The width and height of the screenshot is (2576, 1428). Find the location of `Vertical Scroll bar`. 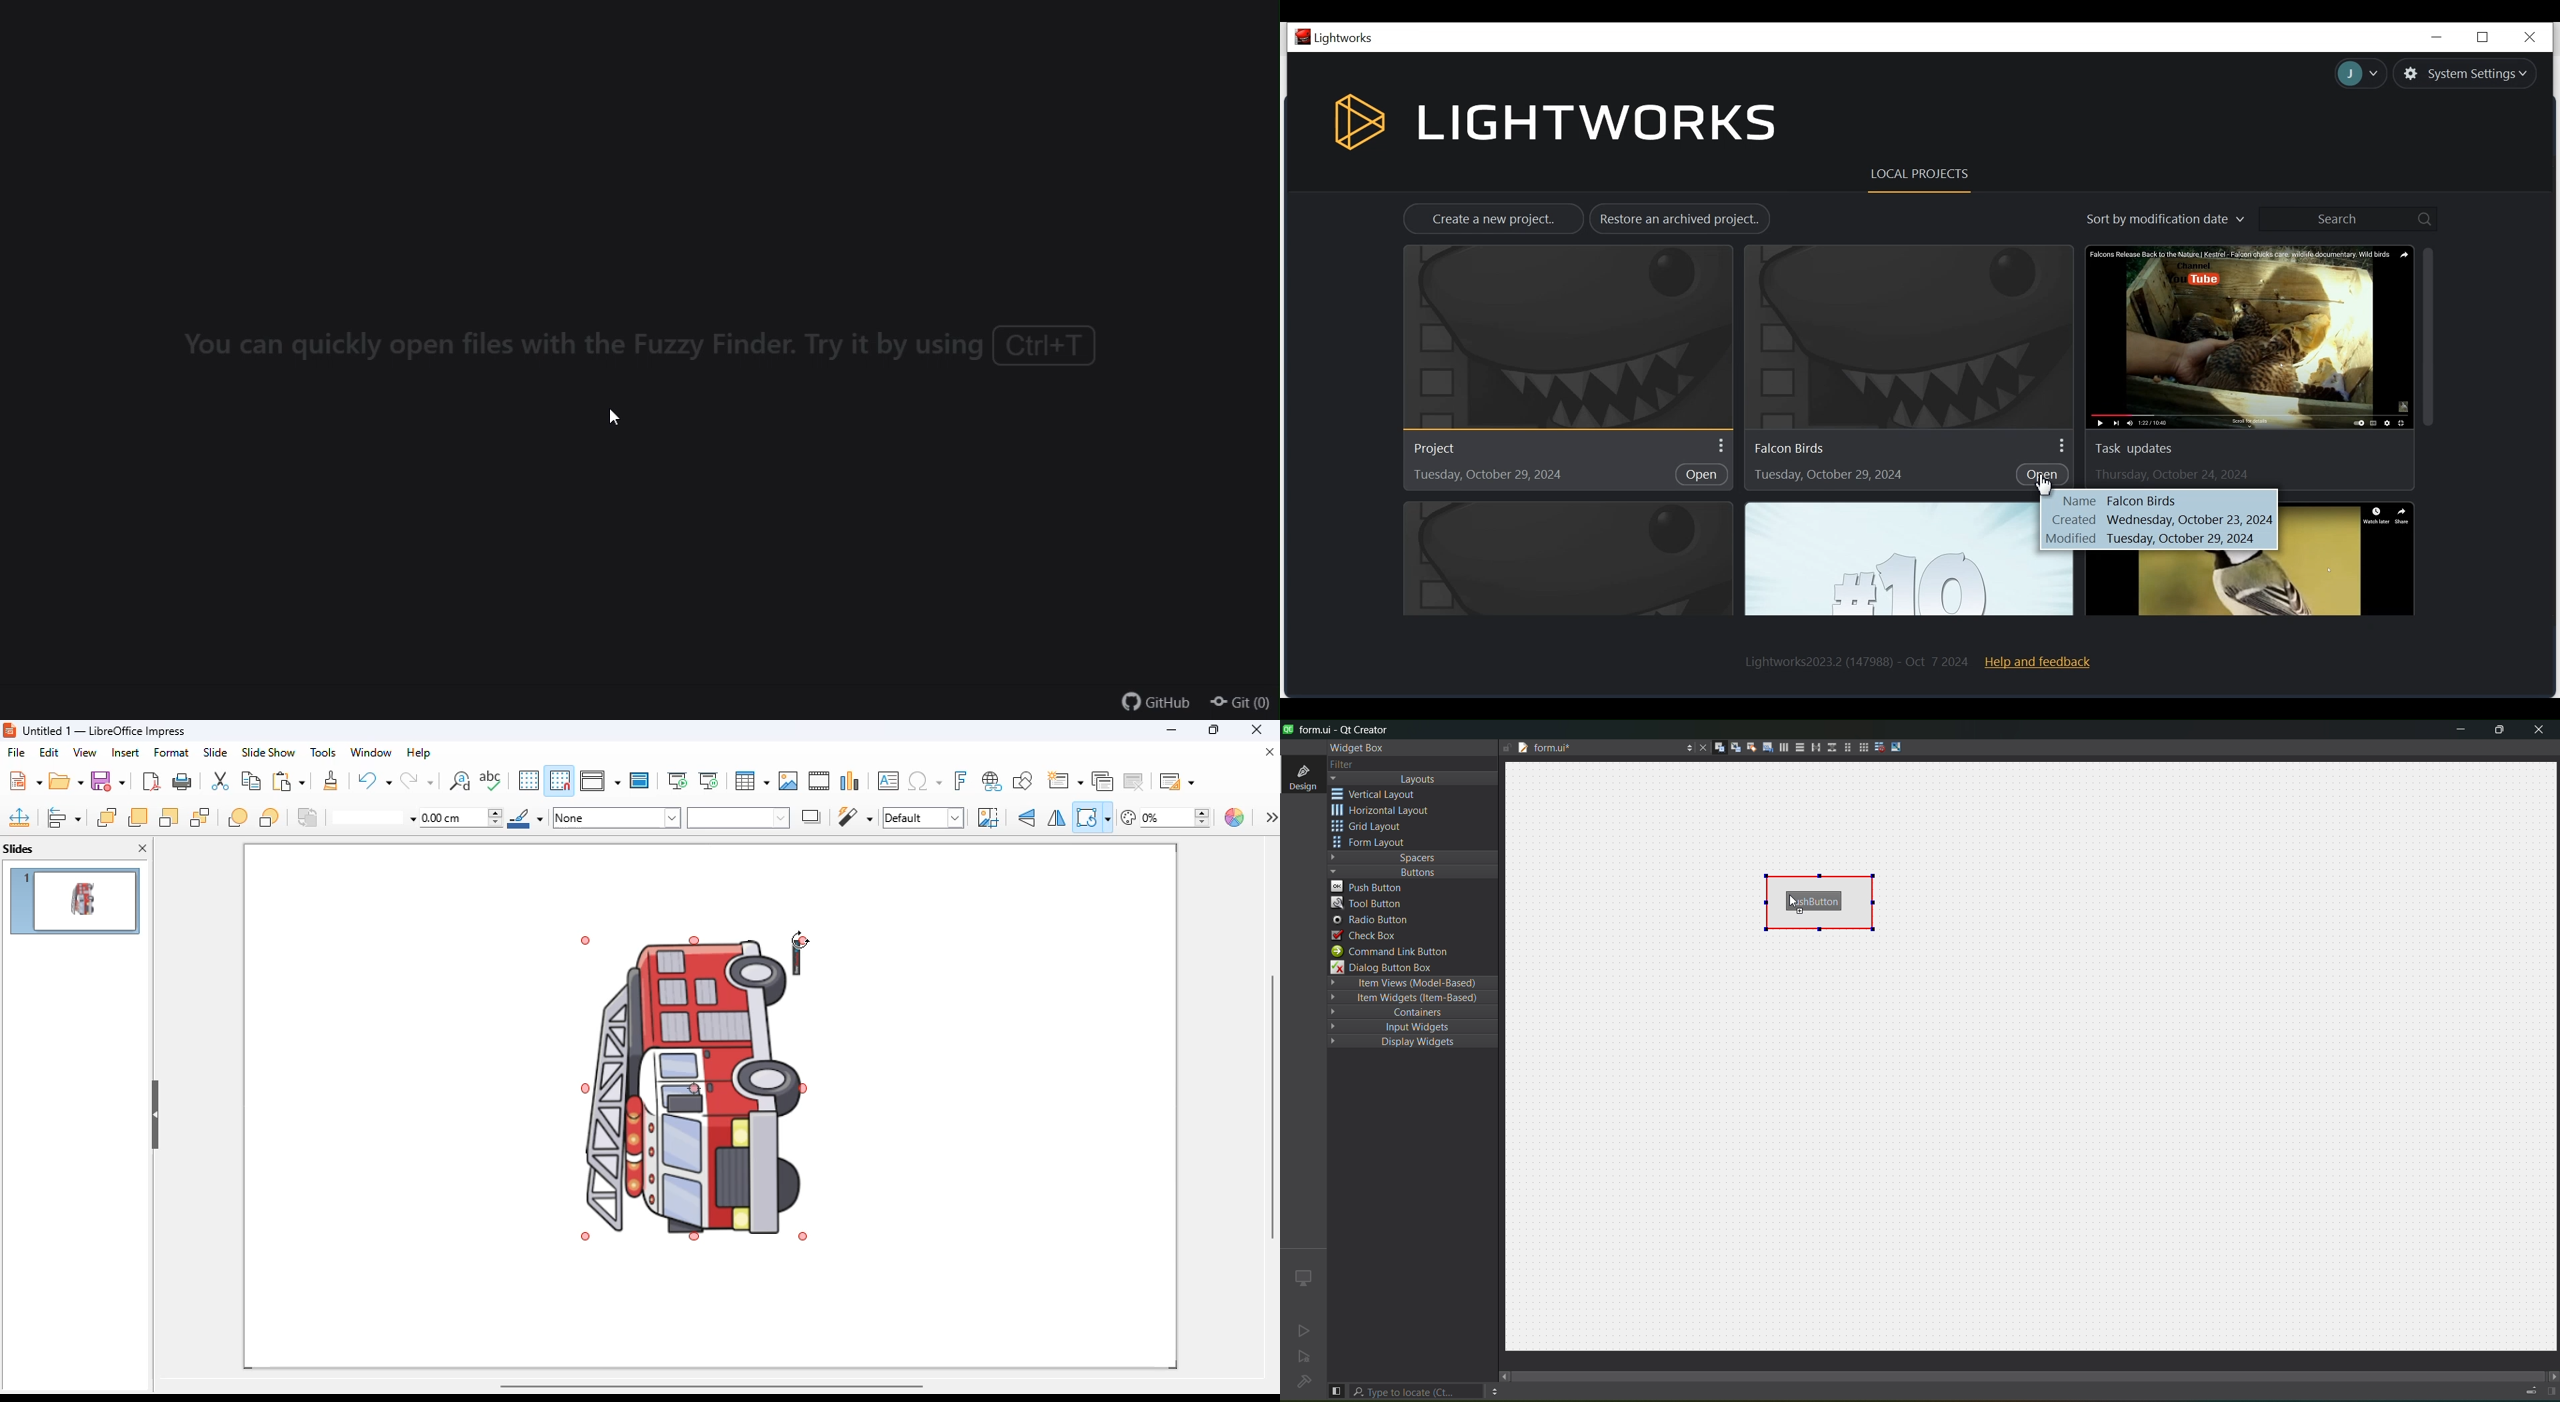

Vertical Scroll bar is located at coordinates (2429, 339).